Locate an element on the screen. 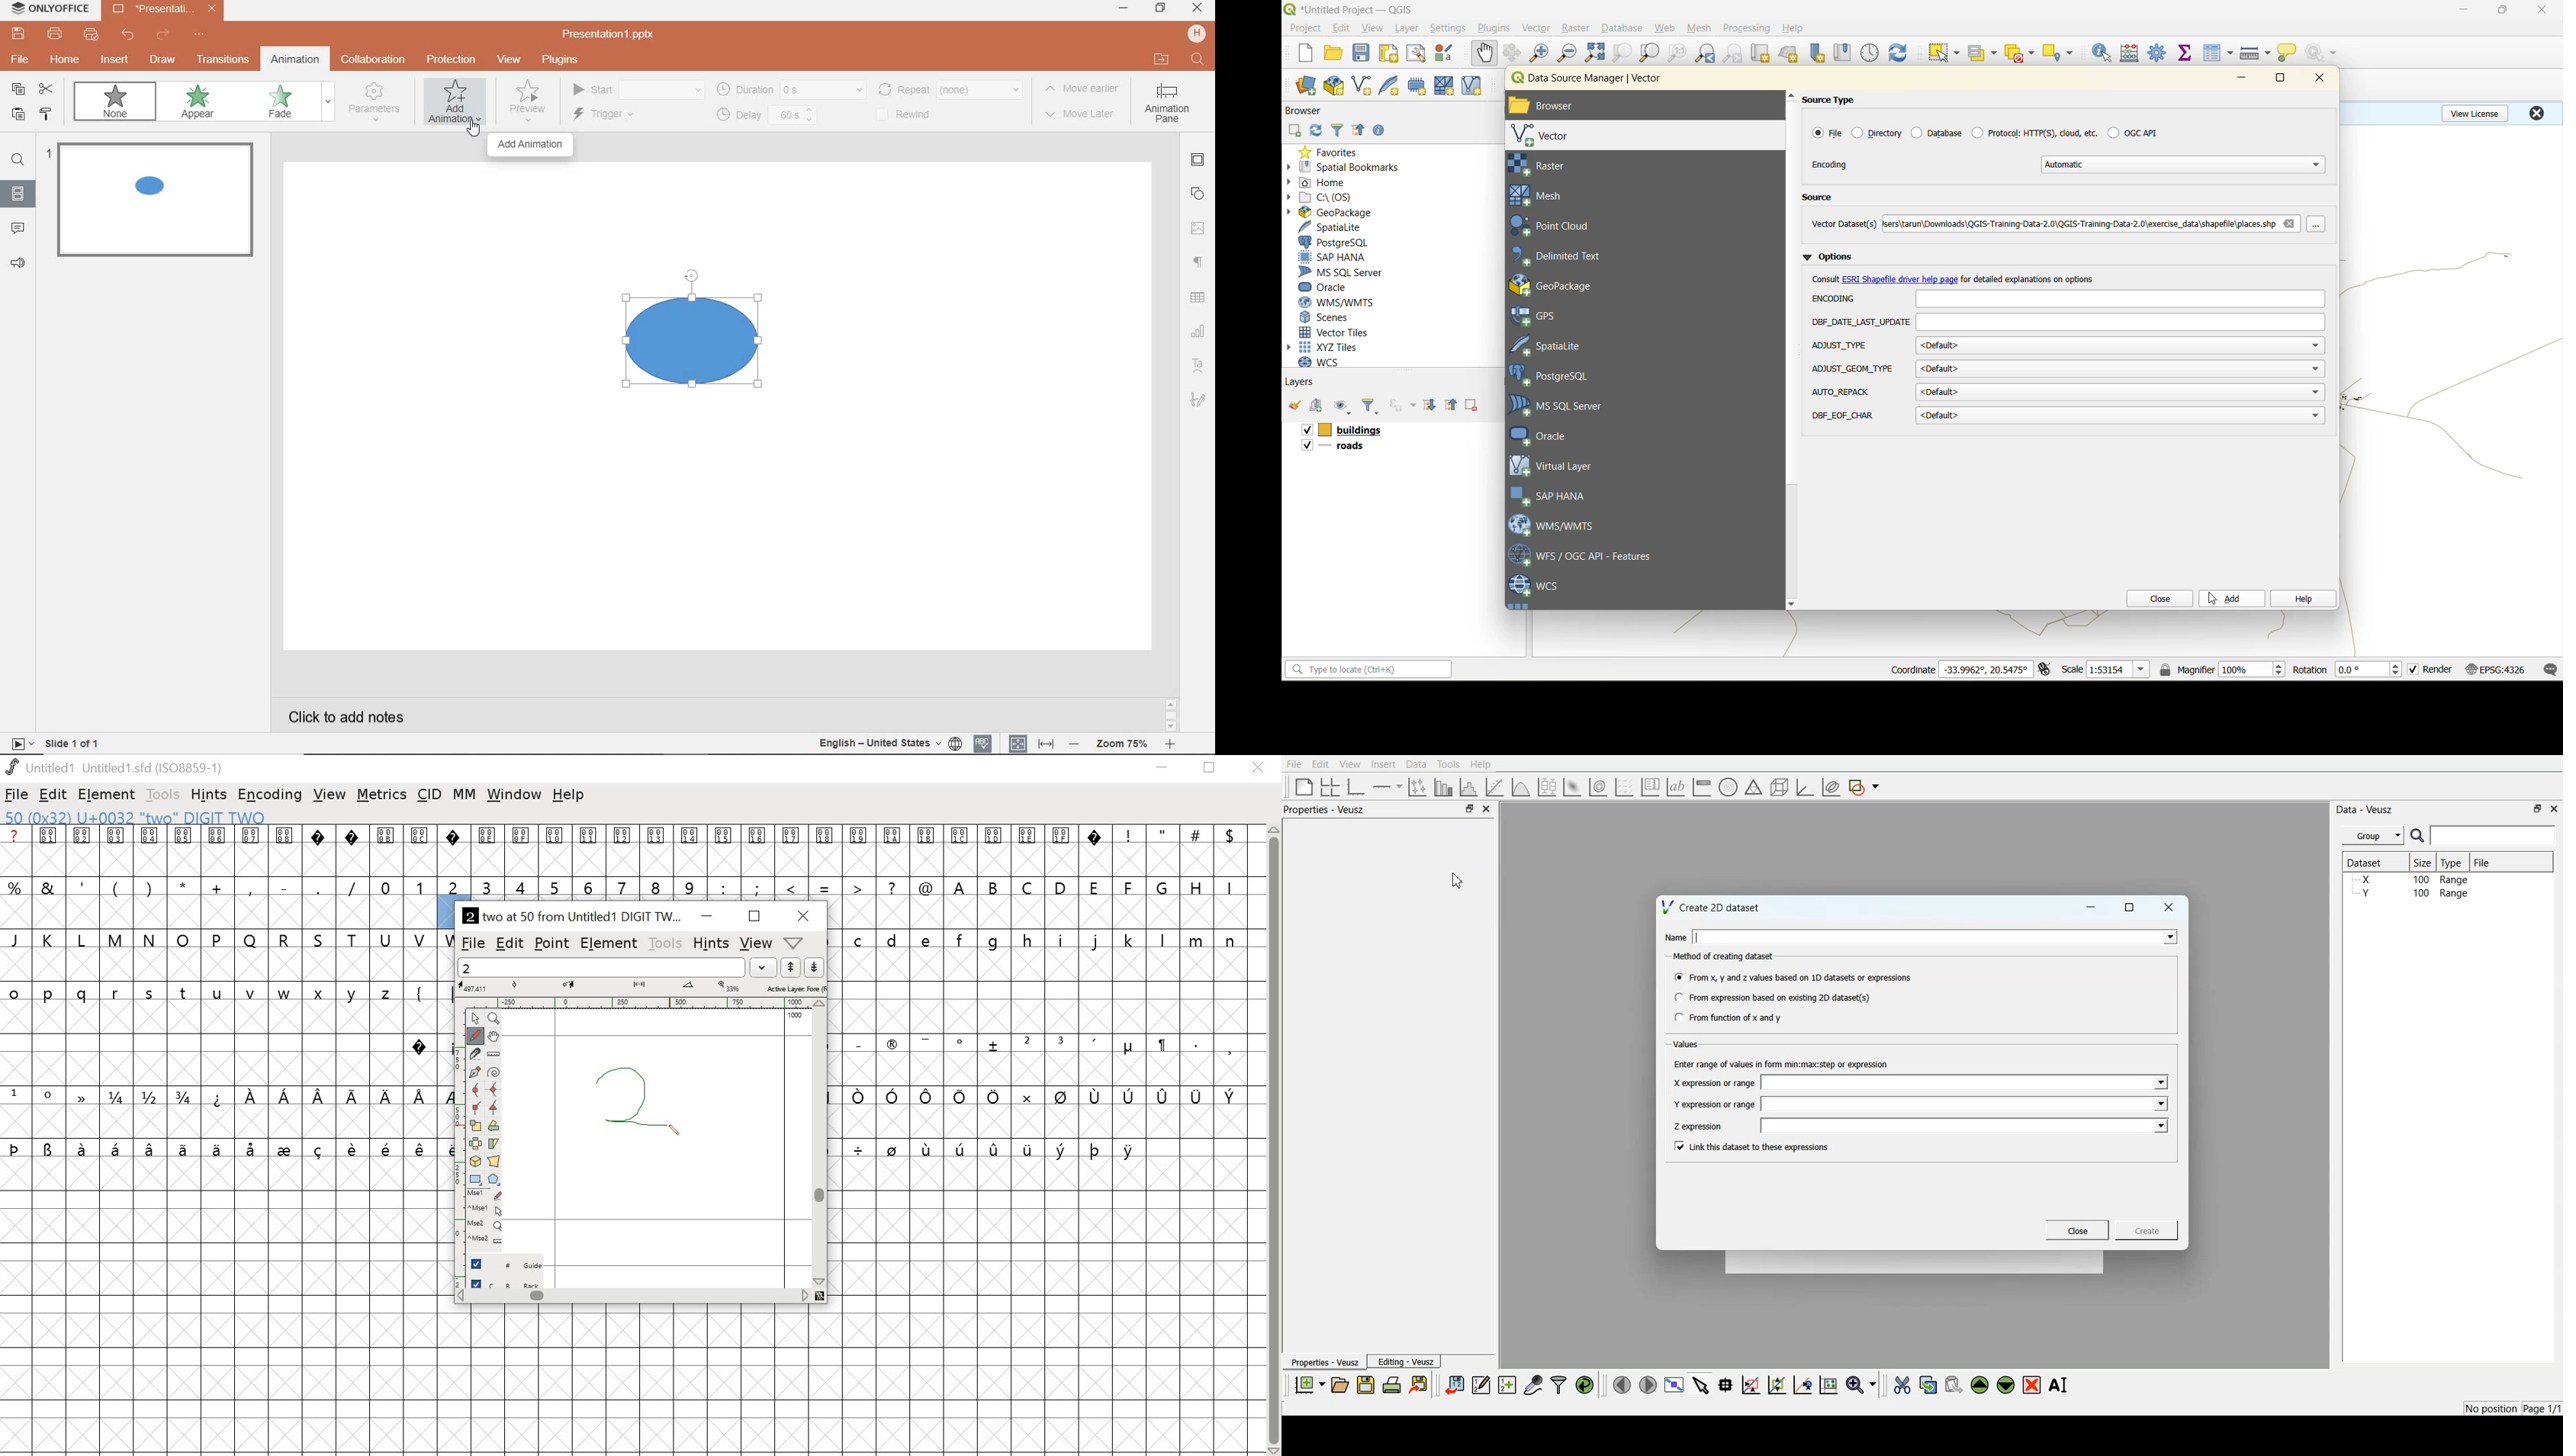 This screenshot has width=2576, height=1456. home is located at coordinates (1322, 184).